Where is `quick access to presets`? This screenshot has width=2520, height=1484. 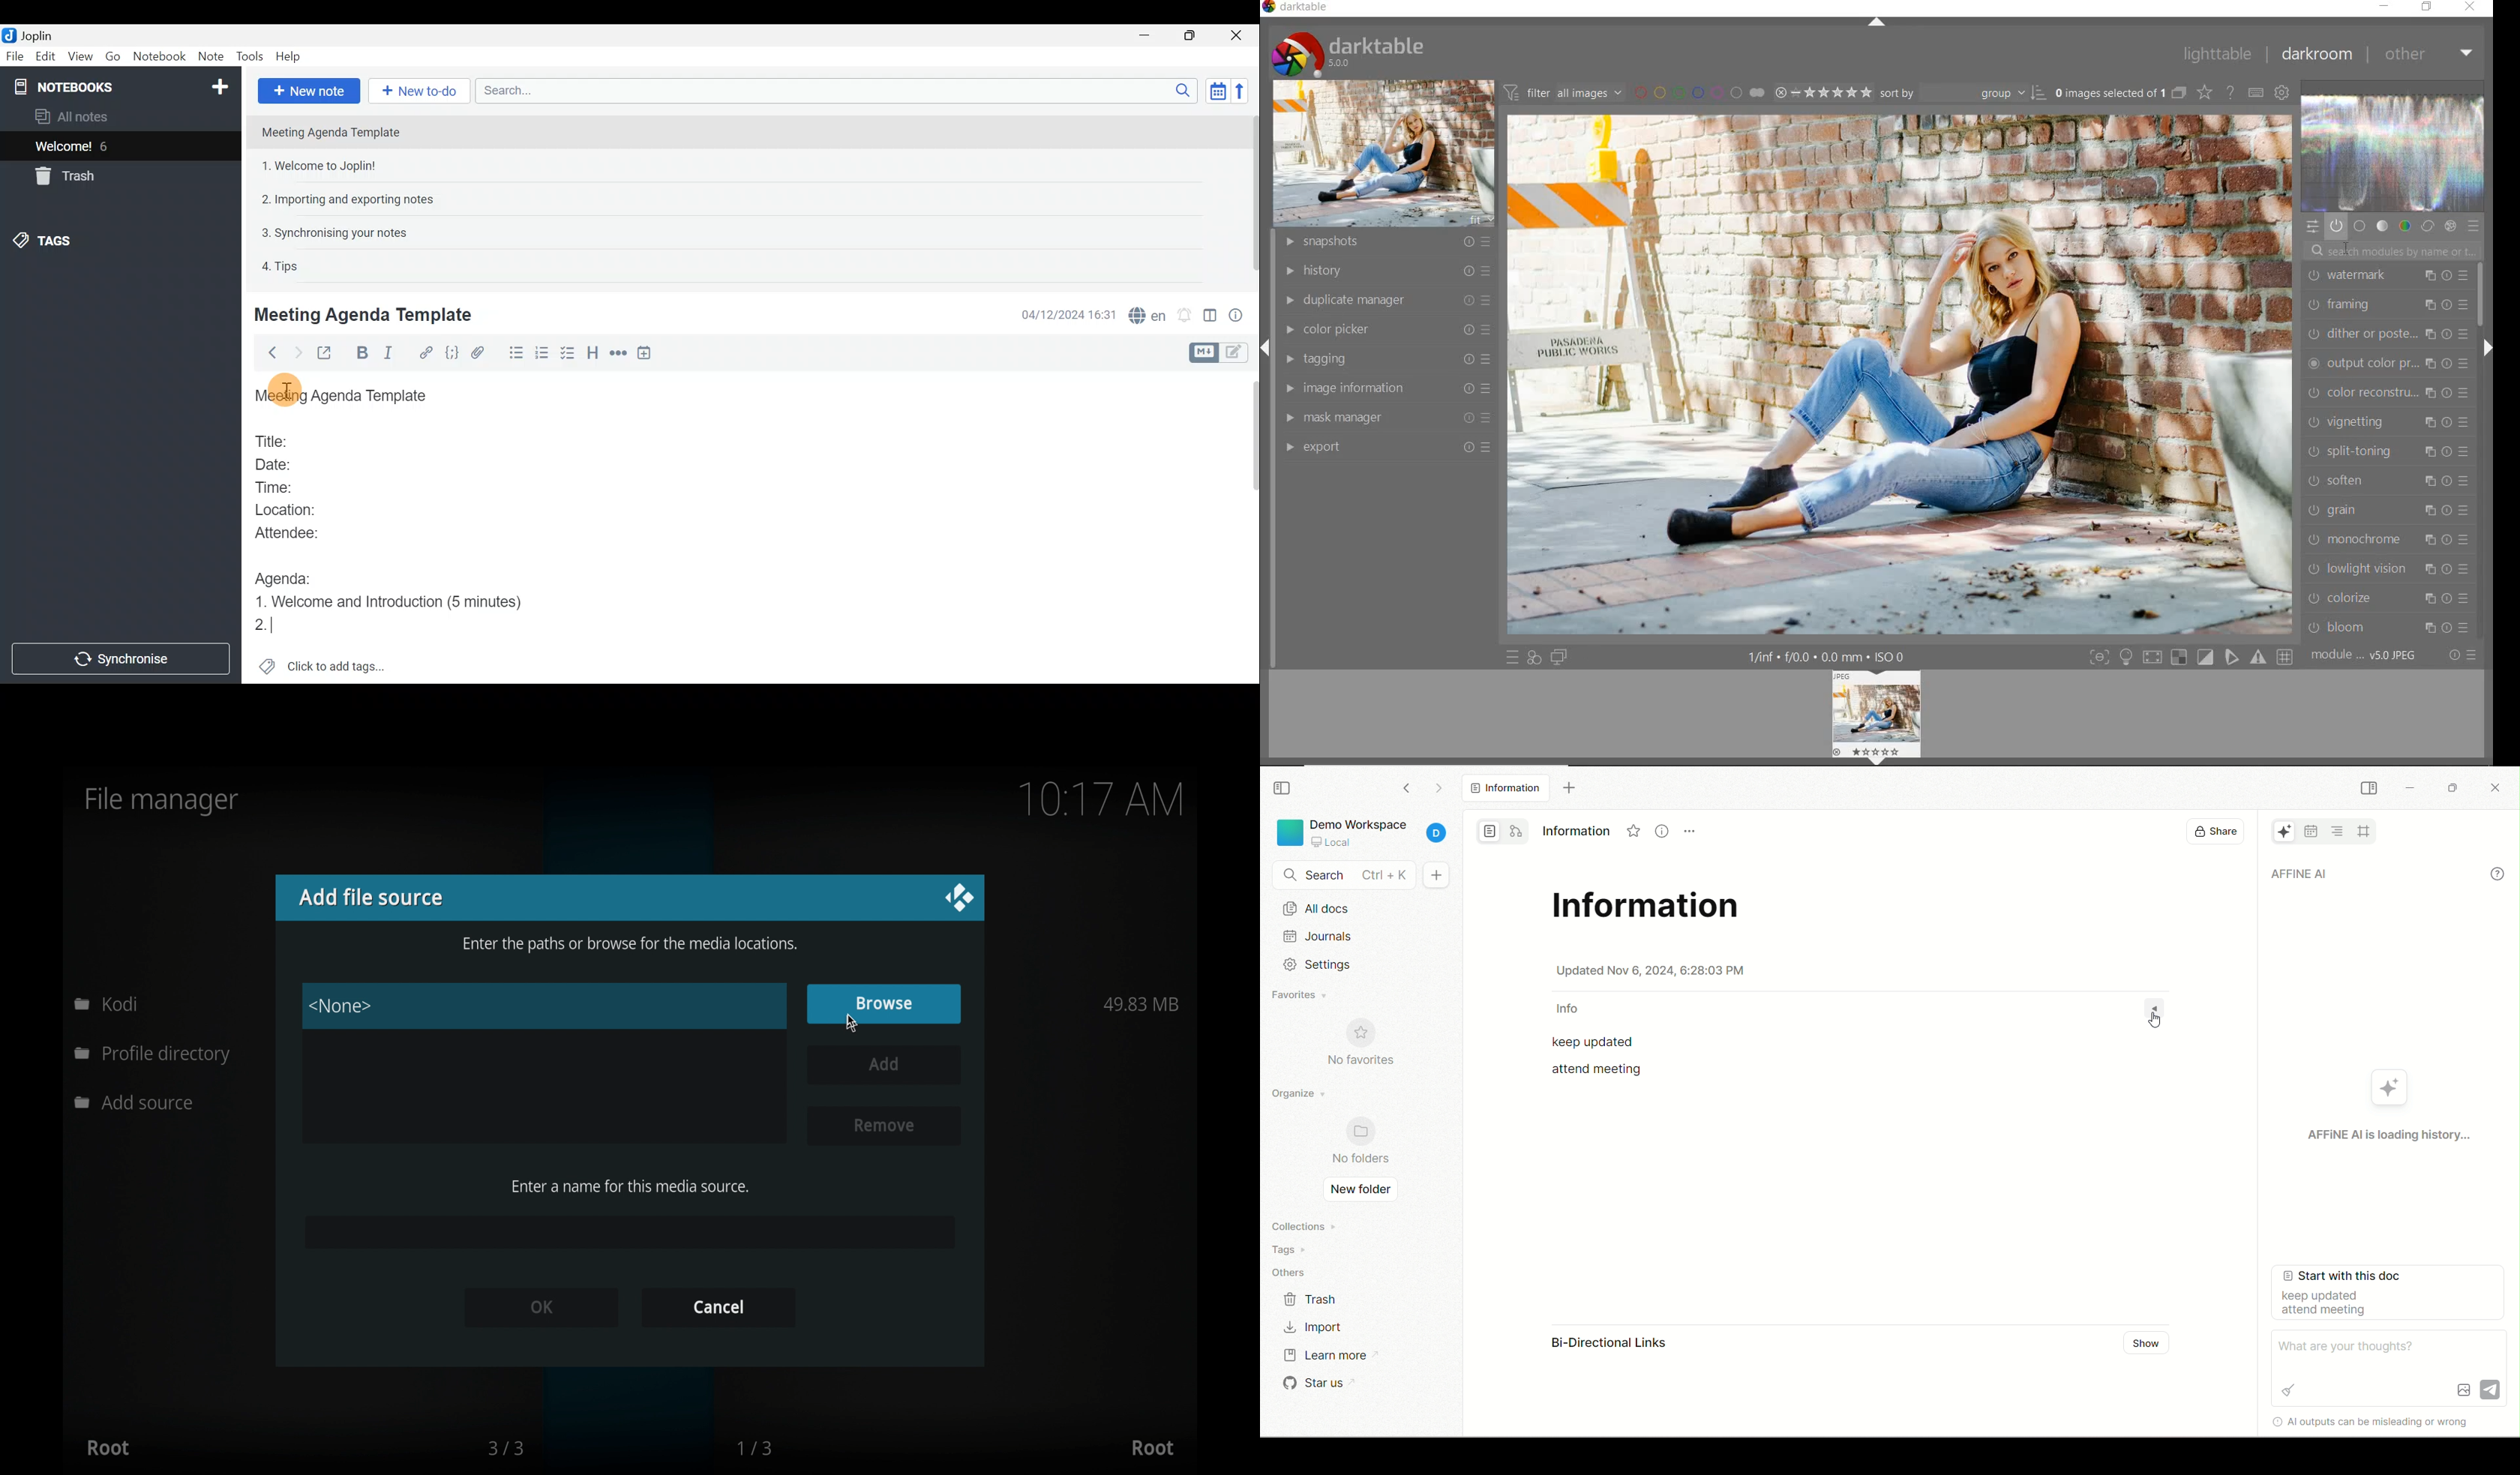
quick access to presets is located at coordinates (1513, 658).